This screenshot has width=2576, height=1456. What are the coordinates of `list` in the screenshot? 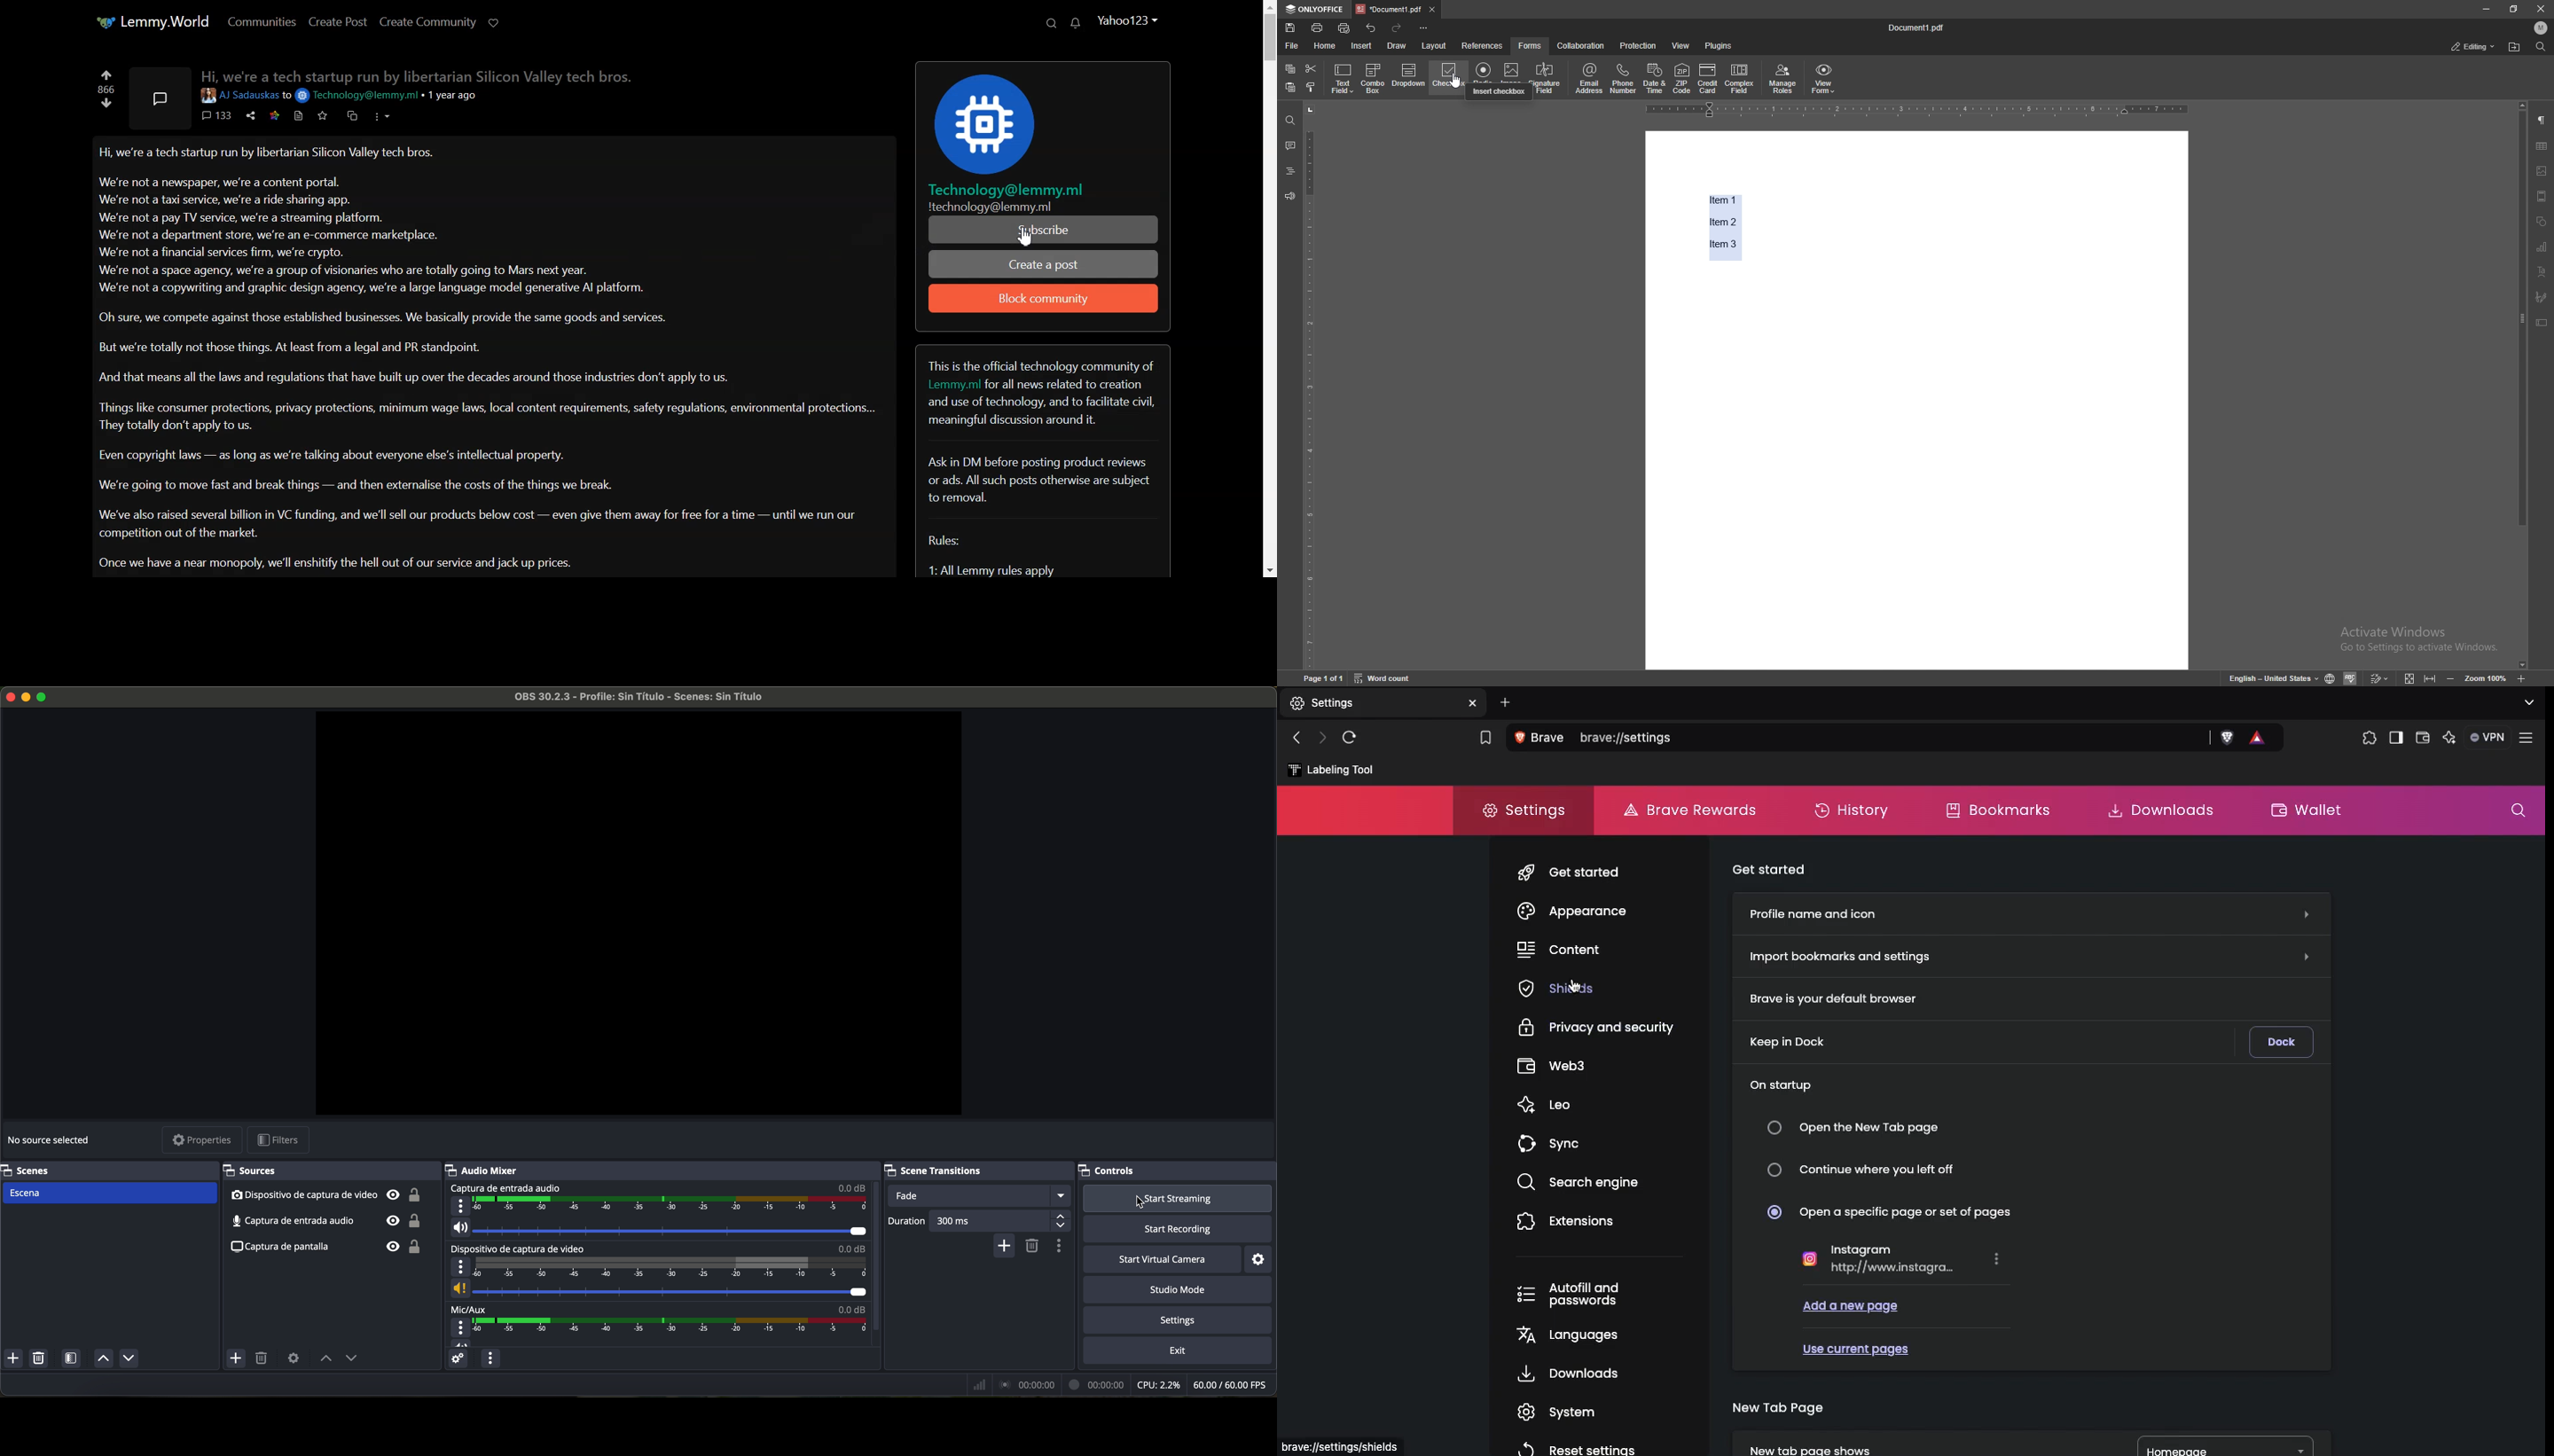 It's located at (1727, 225).